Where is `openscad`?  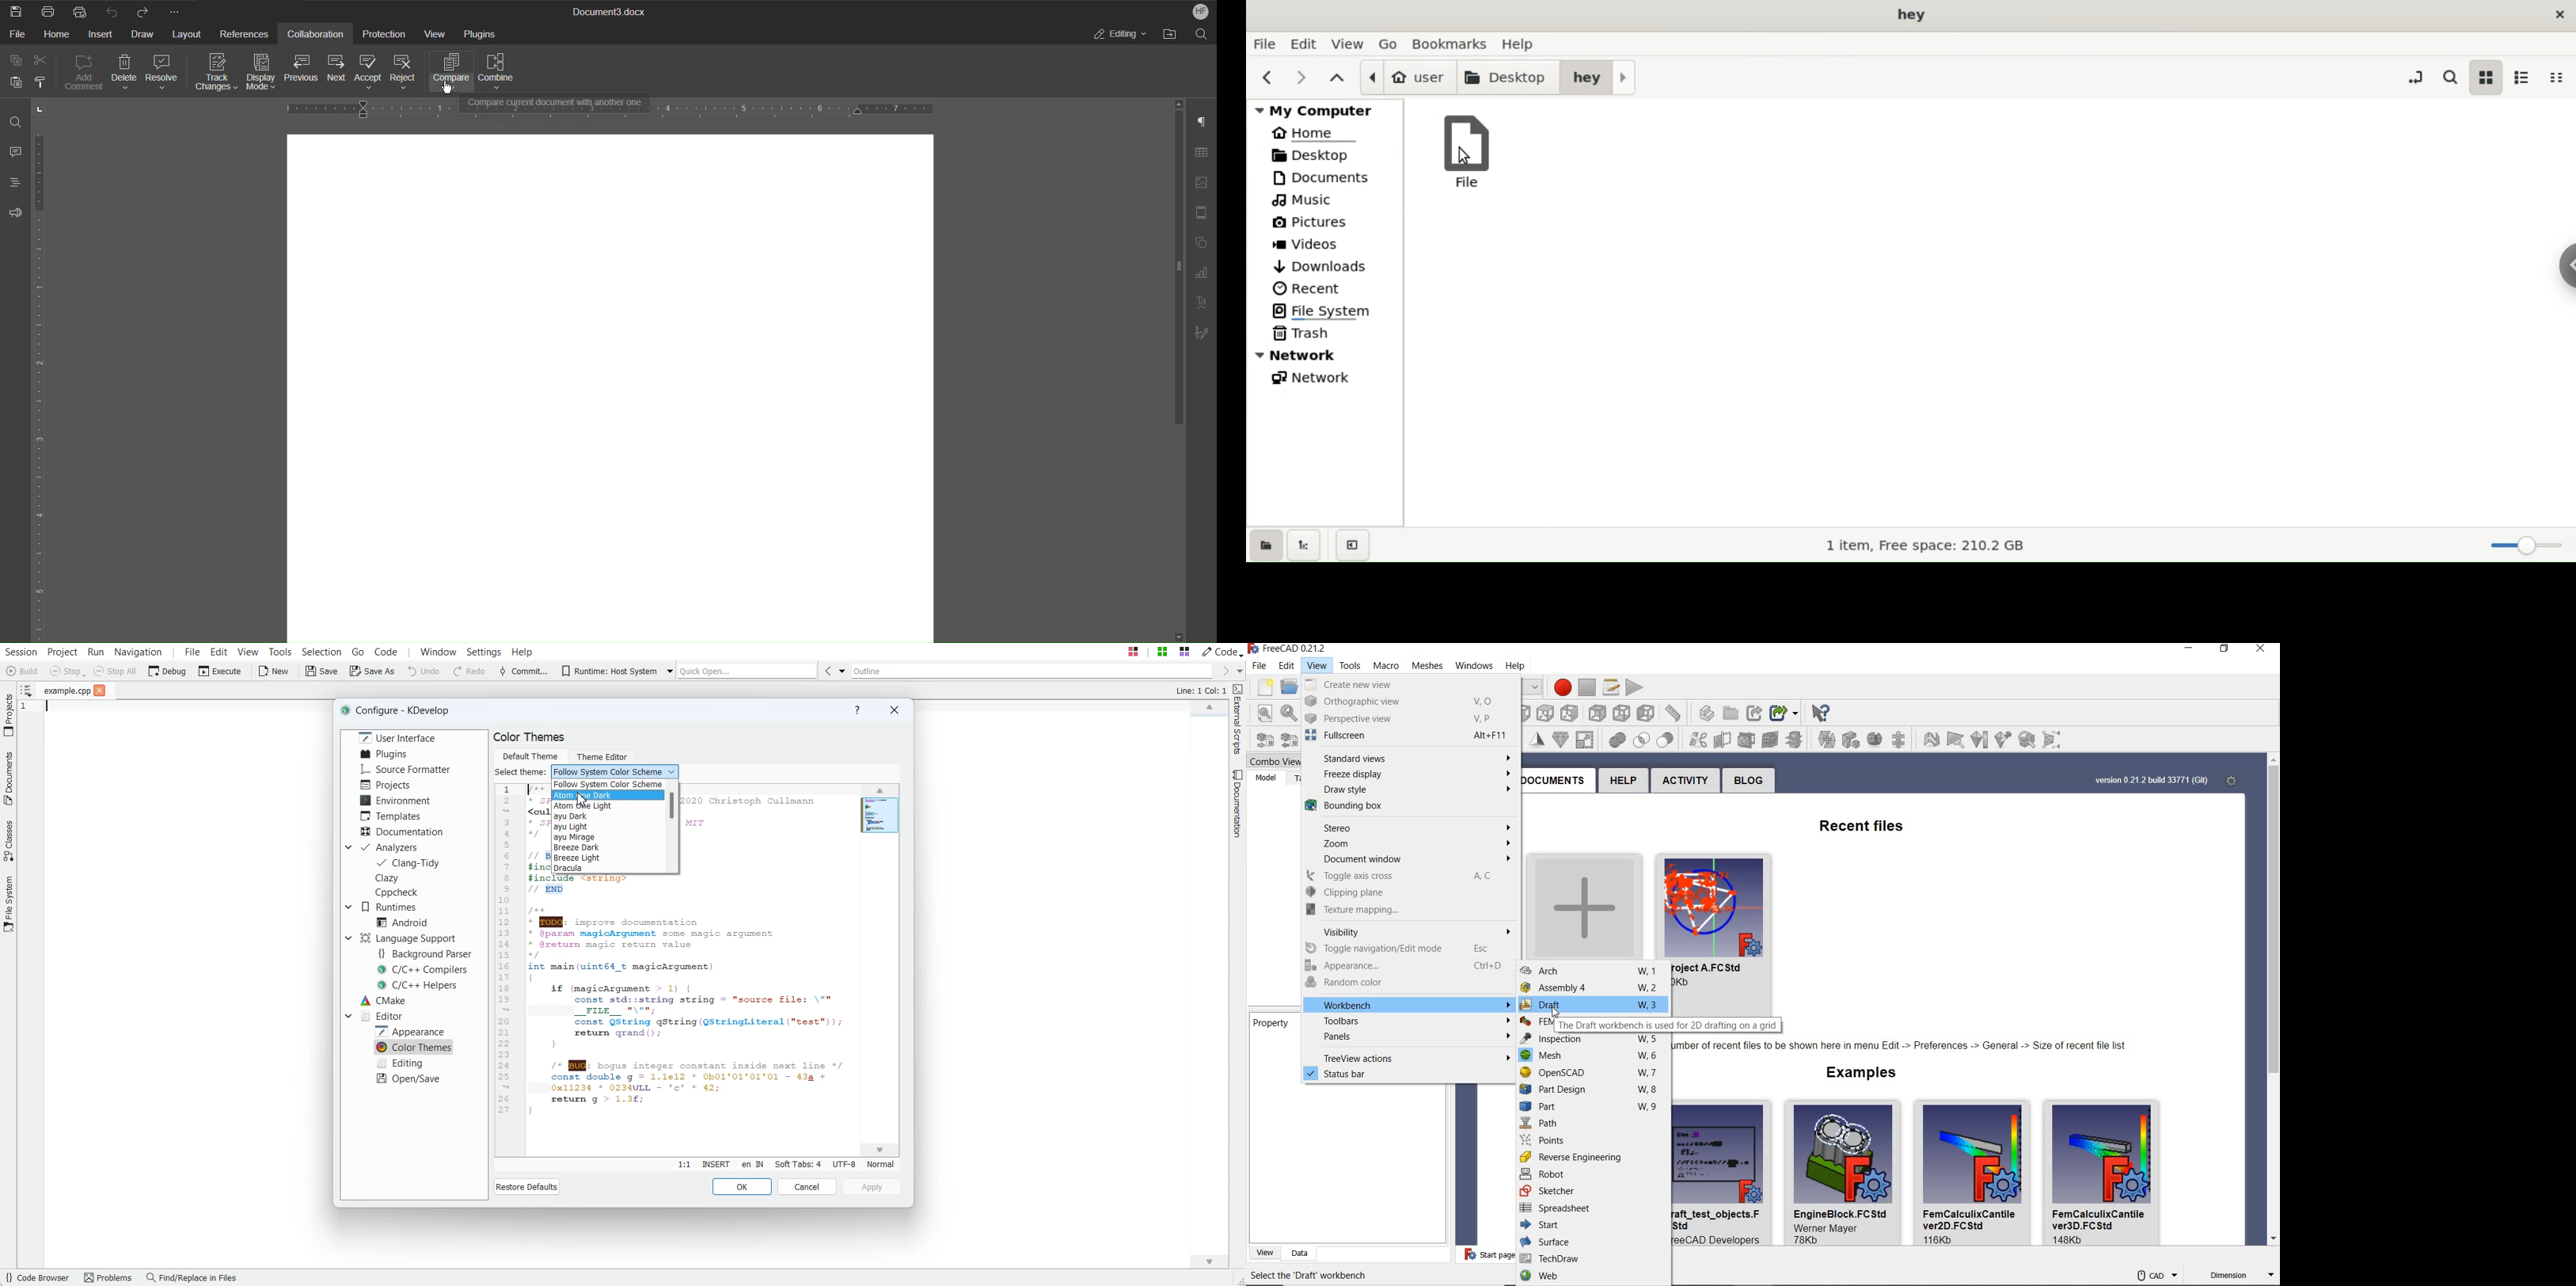 openscad is located at coordinates (1593, 1073).